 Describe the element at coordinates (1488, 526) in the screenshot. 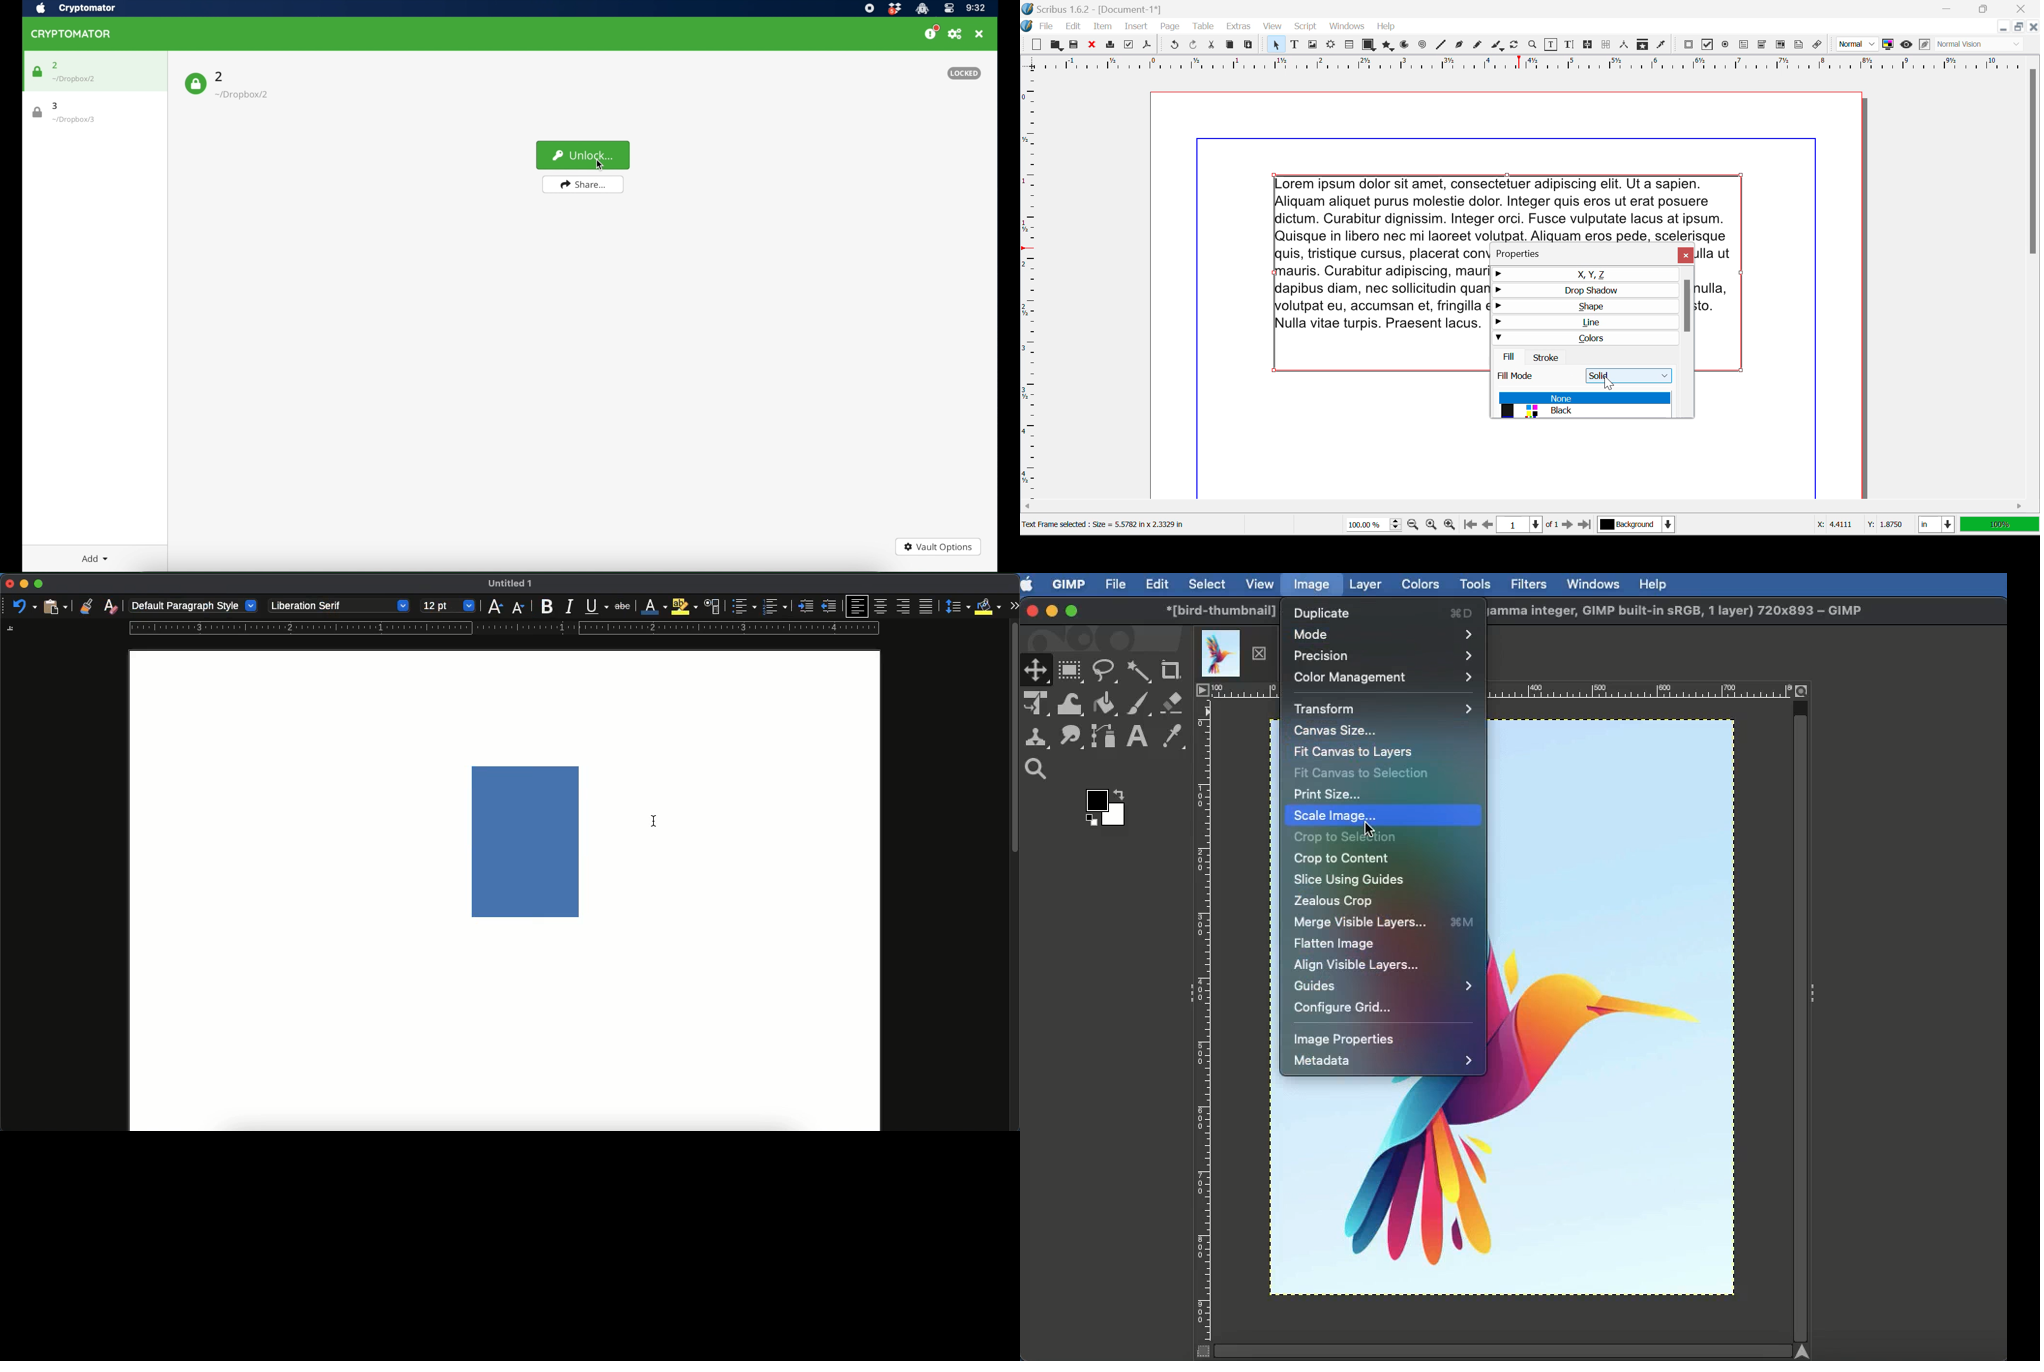

I see `Previous Page` at that location.